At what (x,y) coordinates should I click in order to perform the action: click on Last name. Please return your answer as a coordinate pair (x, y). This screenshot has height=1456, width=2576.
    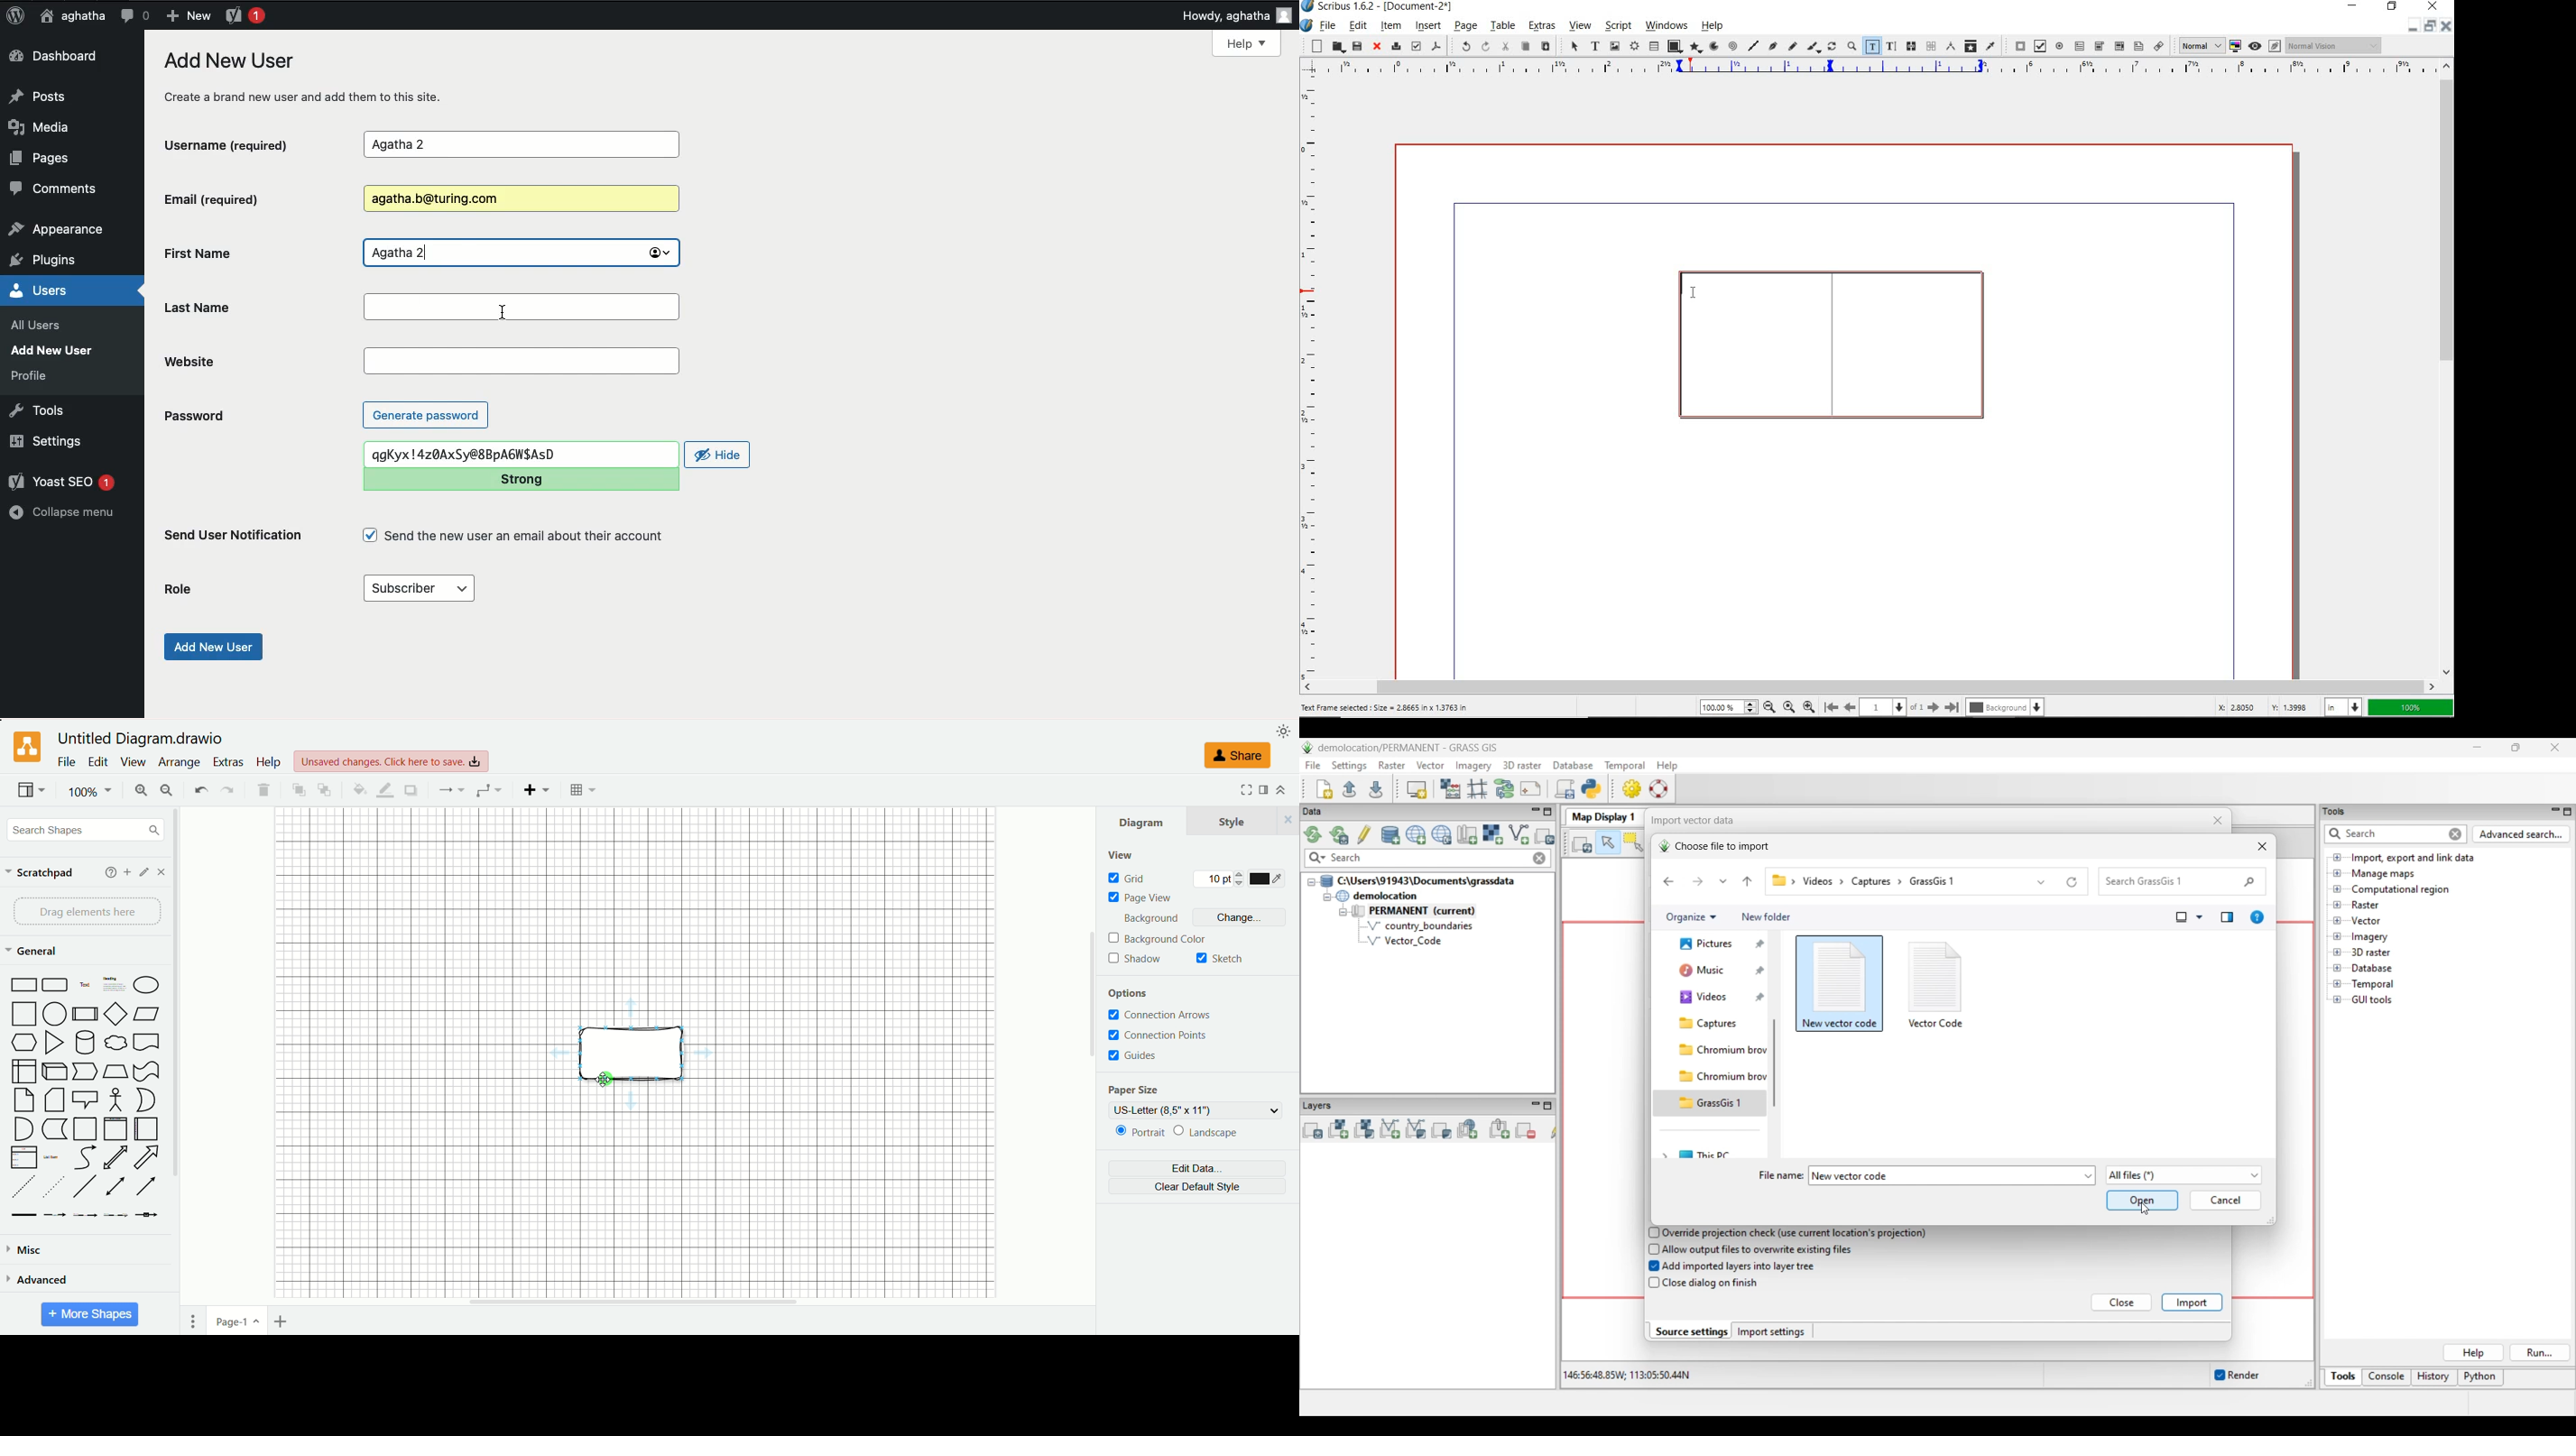
    Looking at the image, I should click on (524, 307).